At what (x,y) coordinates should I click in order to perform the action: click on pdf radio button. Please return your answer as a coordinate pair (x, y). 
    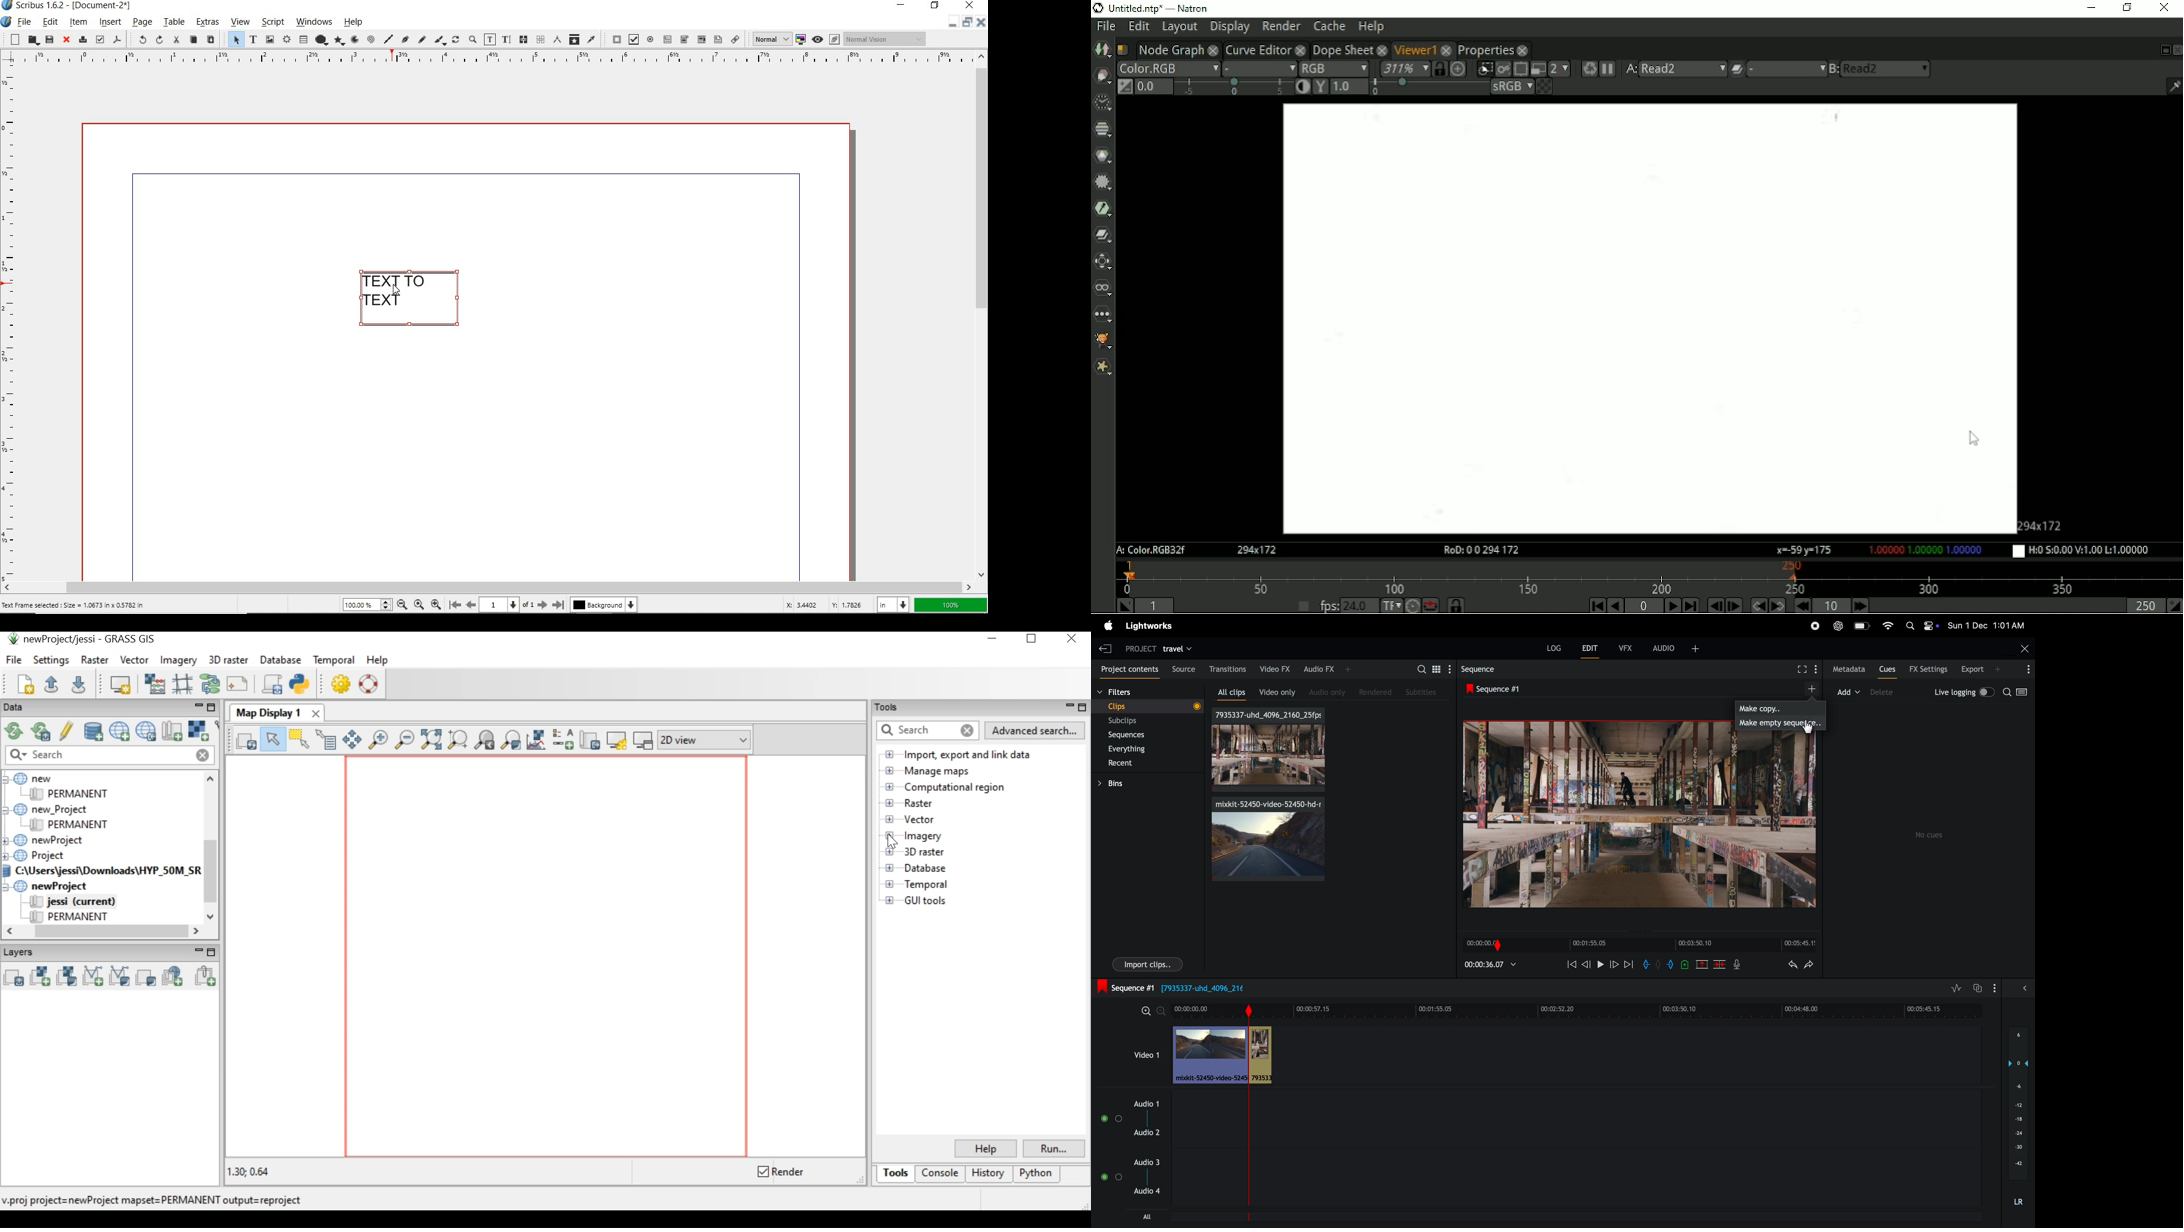
    Looking at the image, I should click on (650, 39).